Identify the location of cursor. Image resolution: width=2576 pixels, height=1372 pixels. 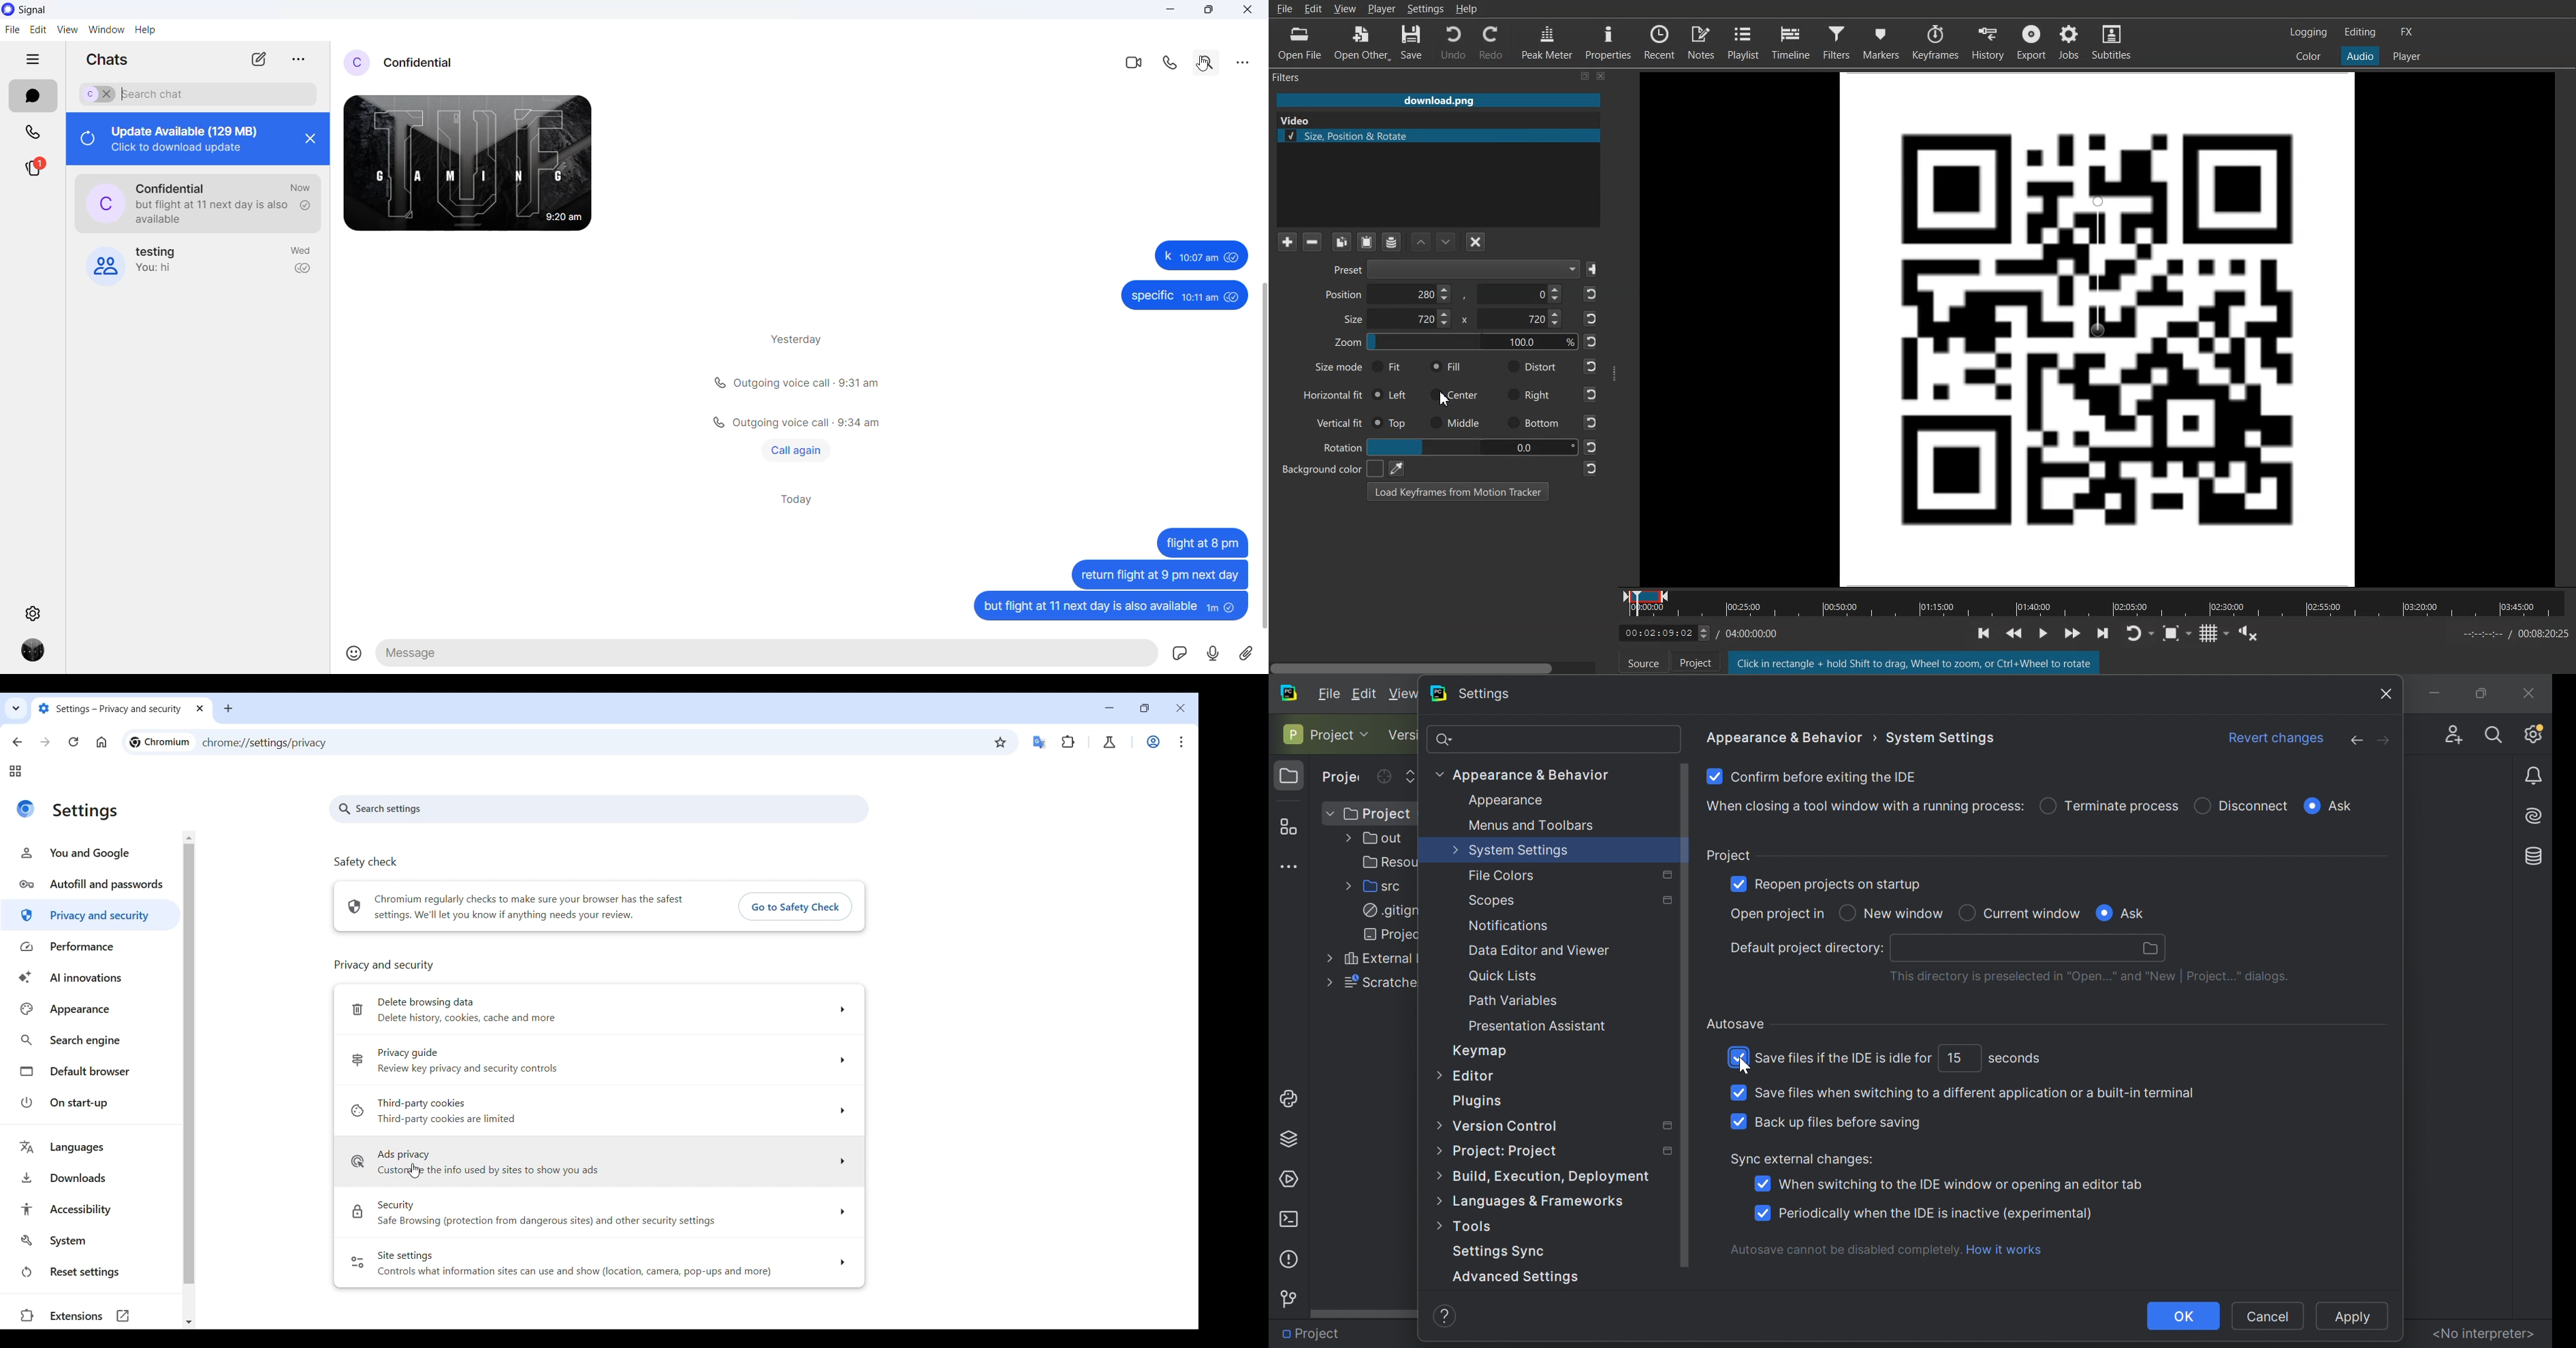
(1446, 384).